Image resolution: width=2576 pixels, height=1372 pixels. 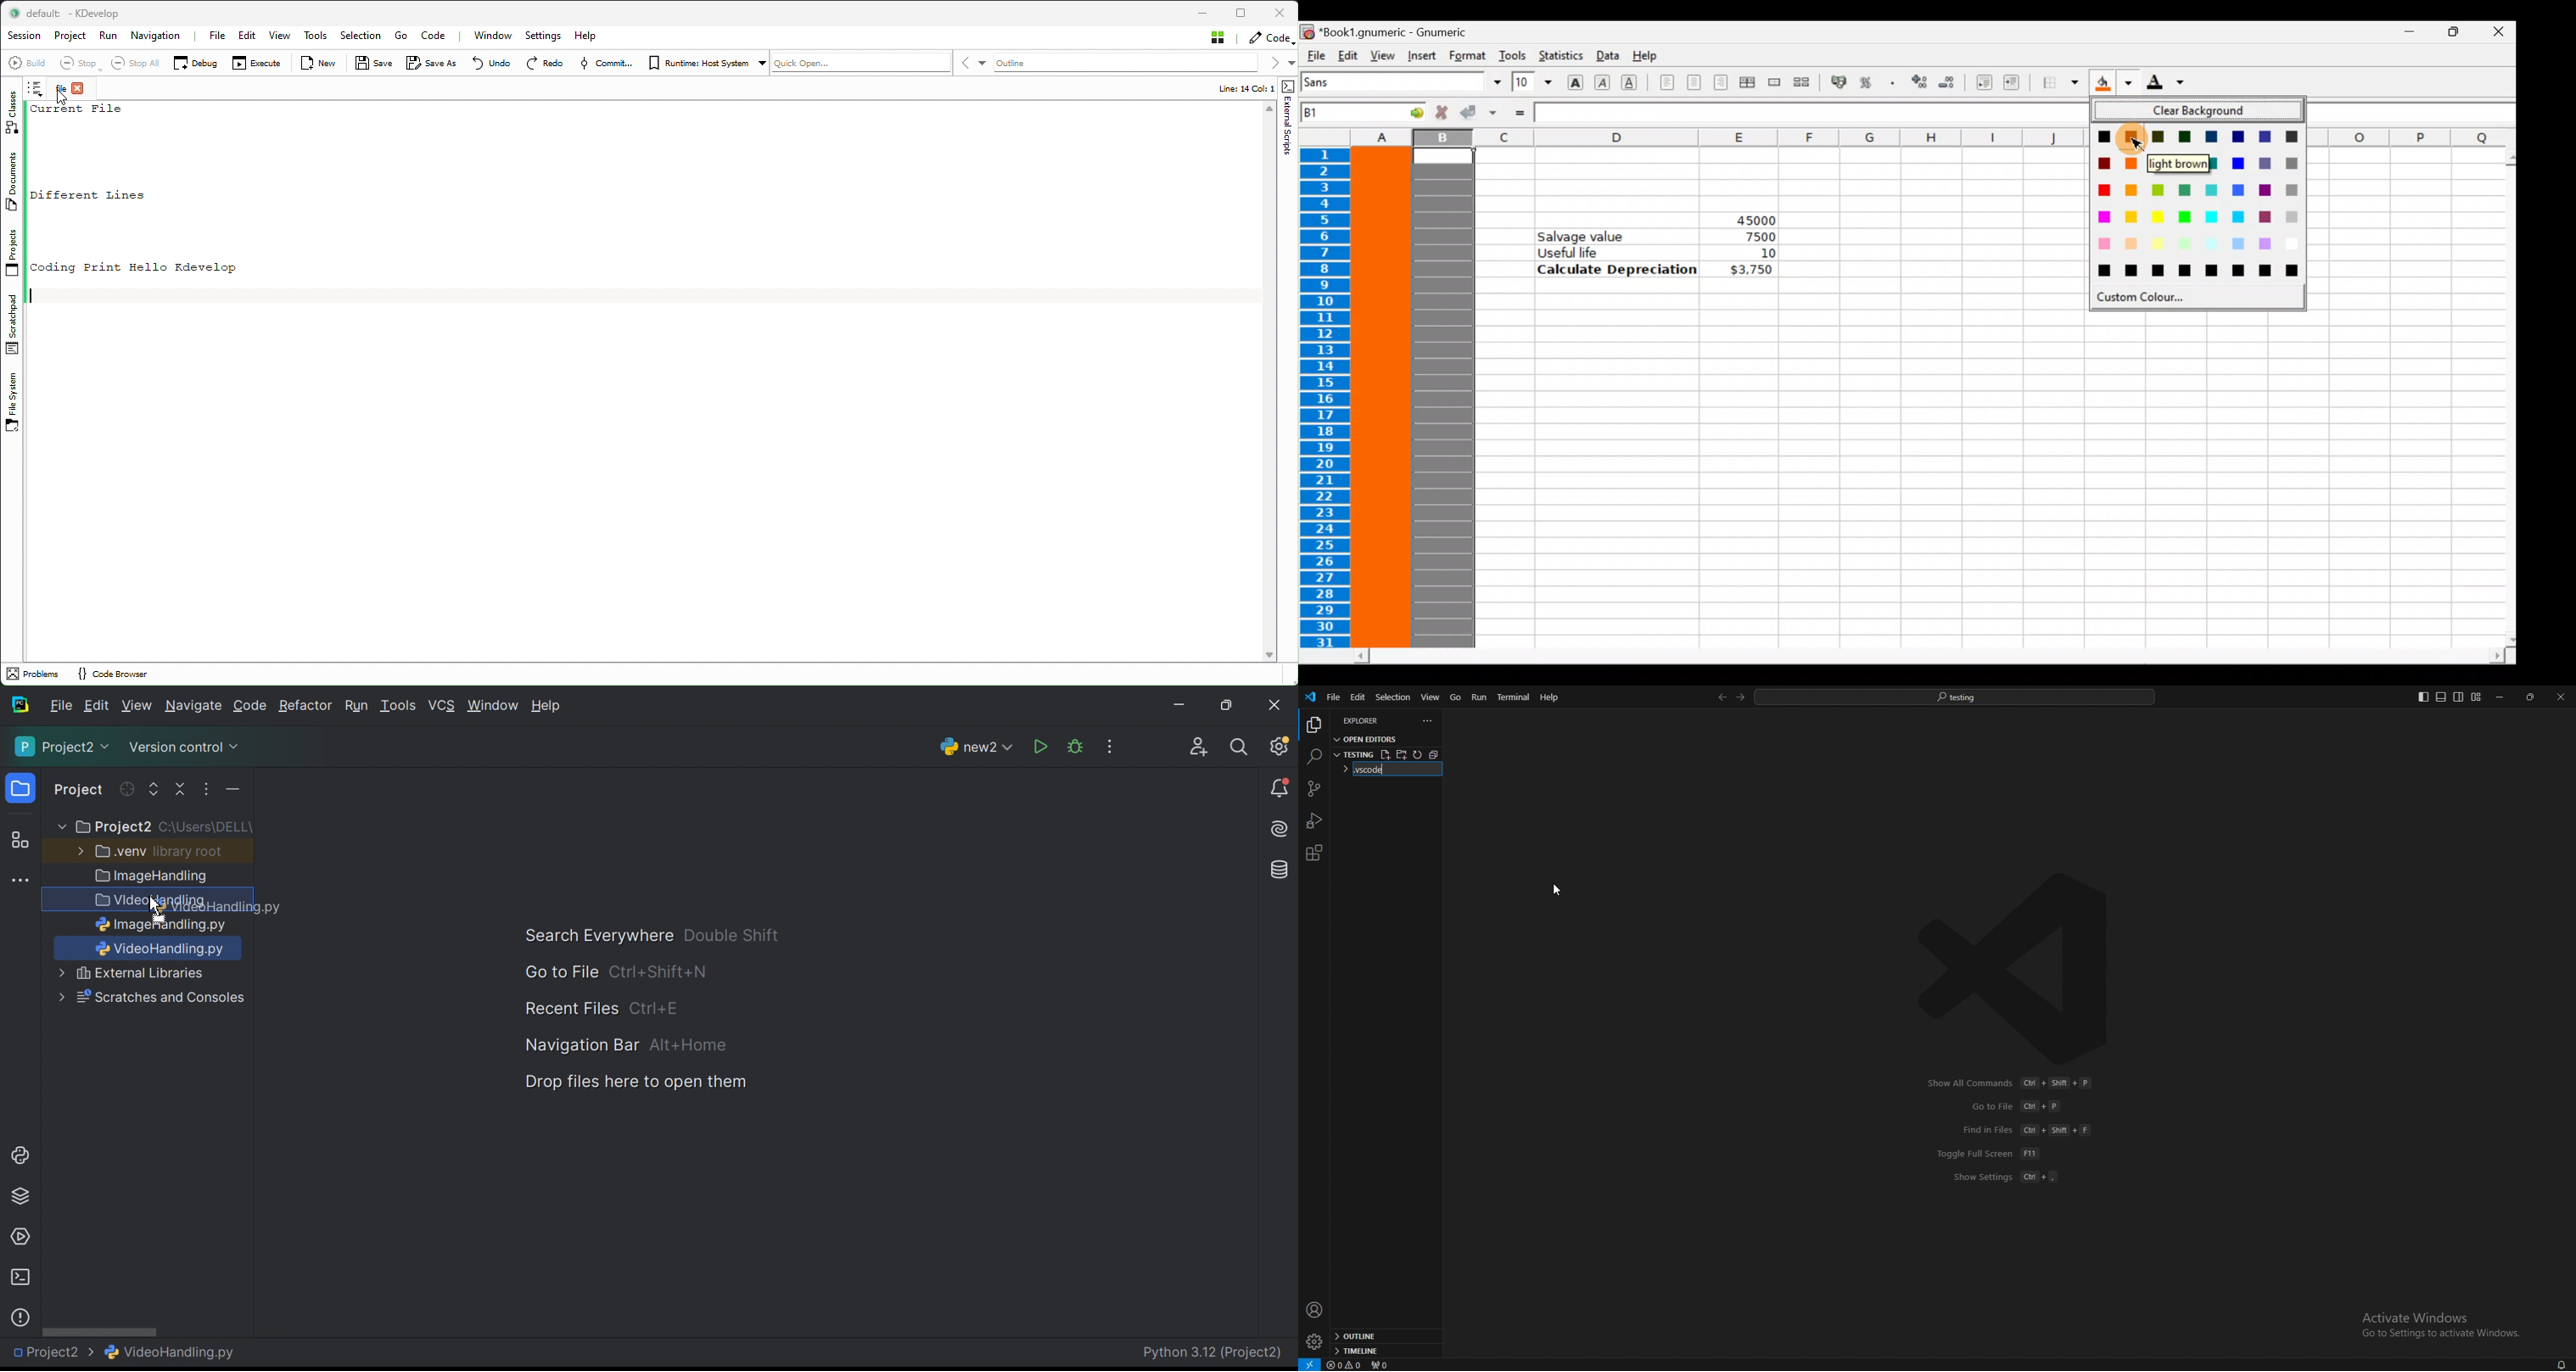 I want to click on Reject change, so click(x=1438, y=113).